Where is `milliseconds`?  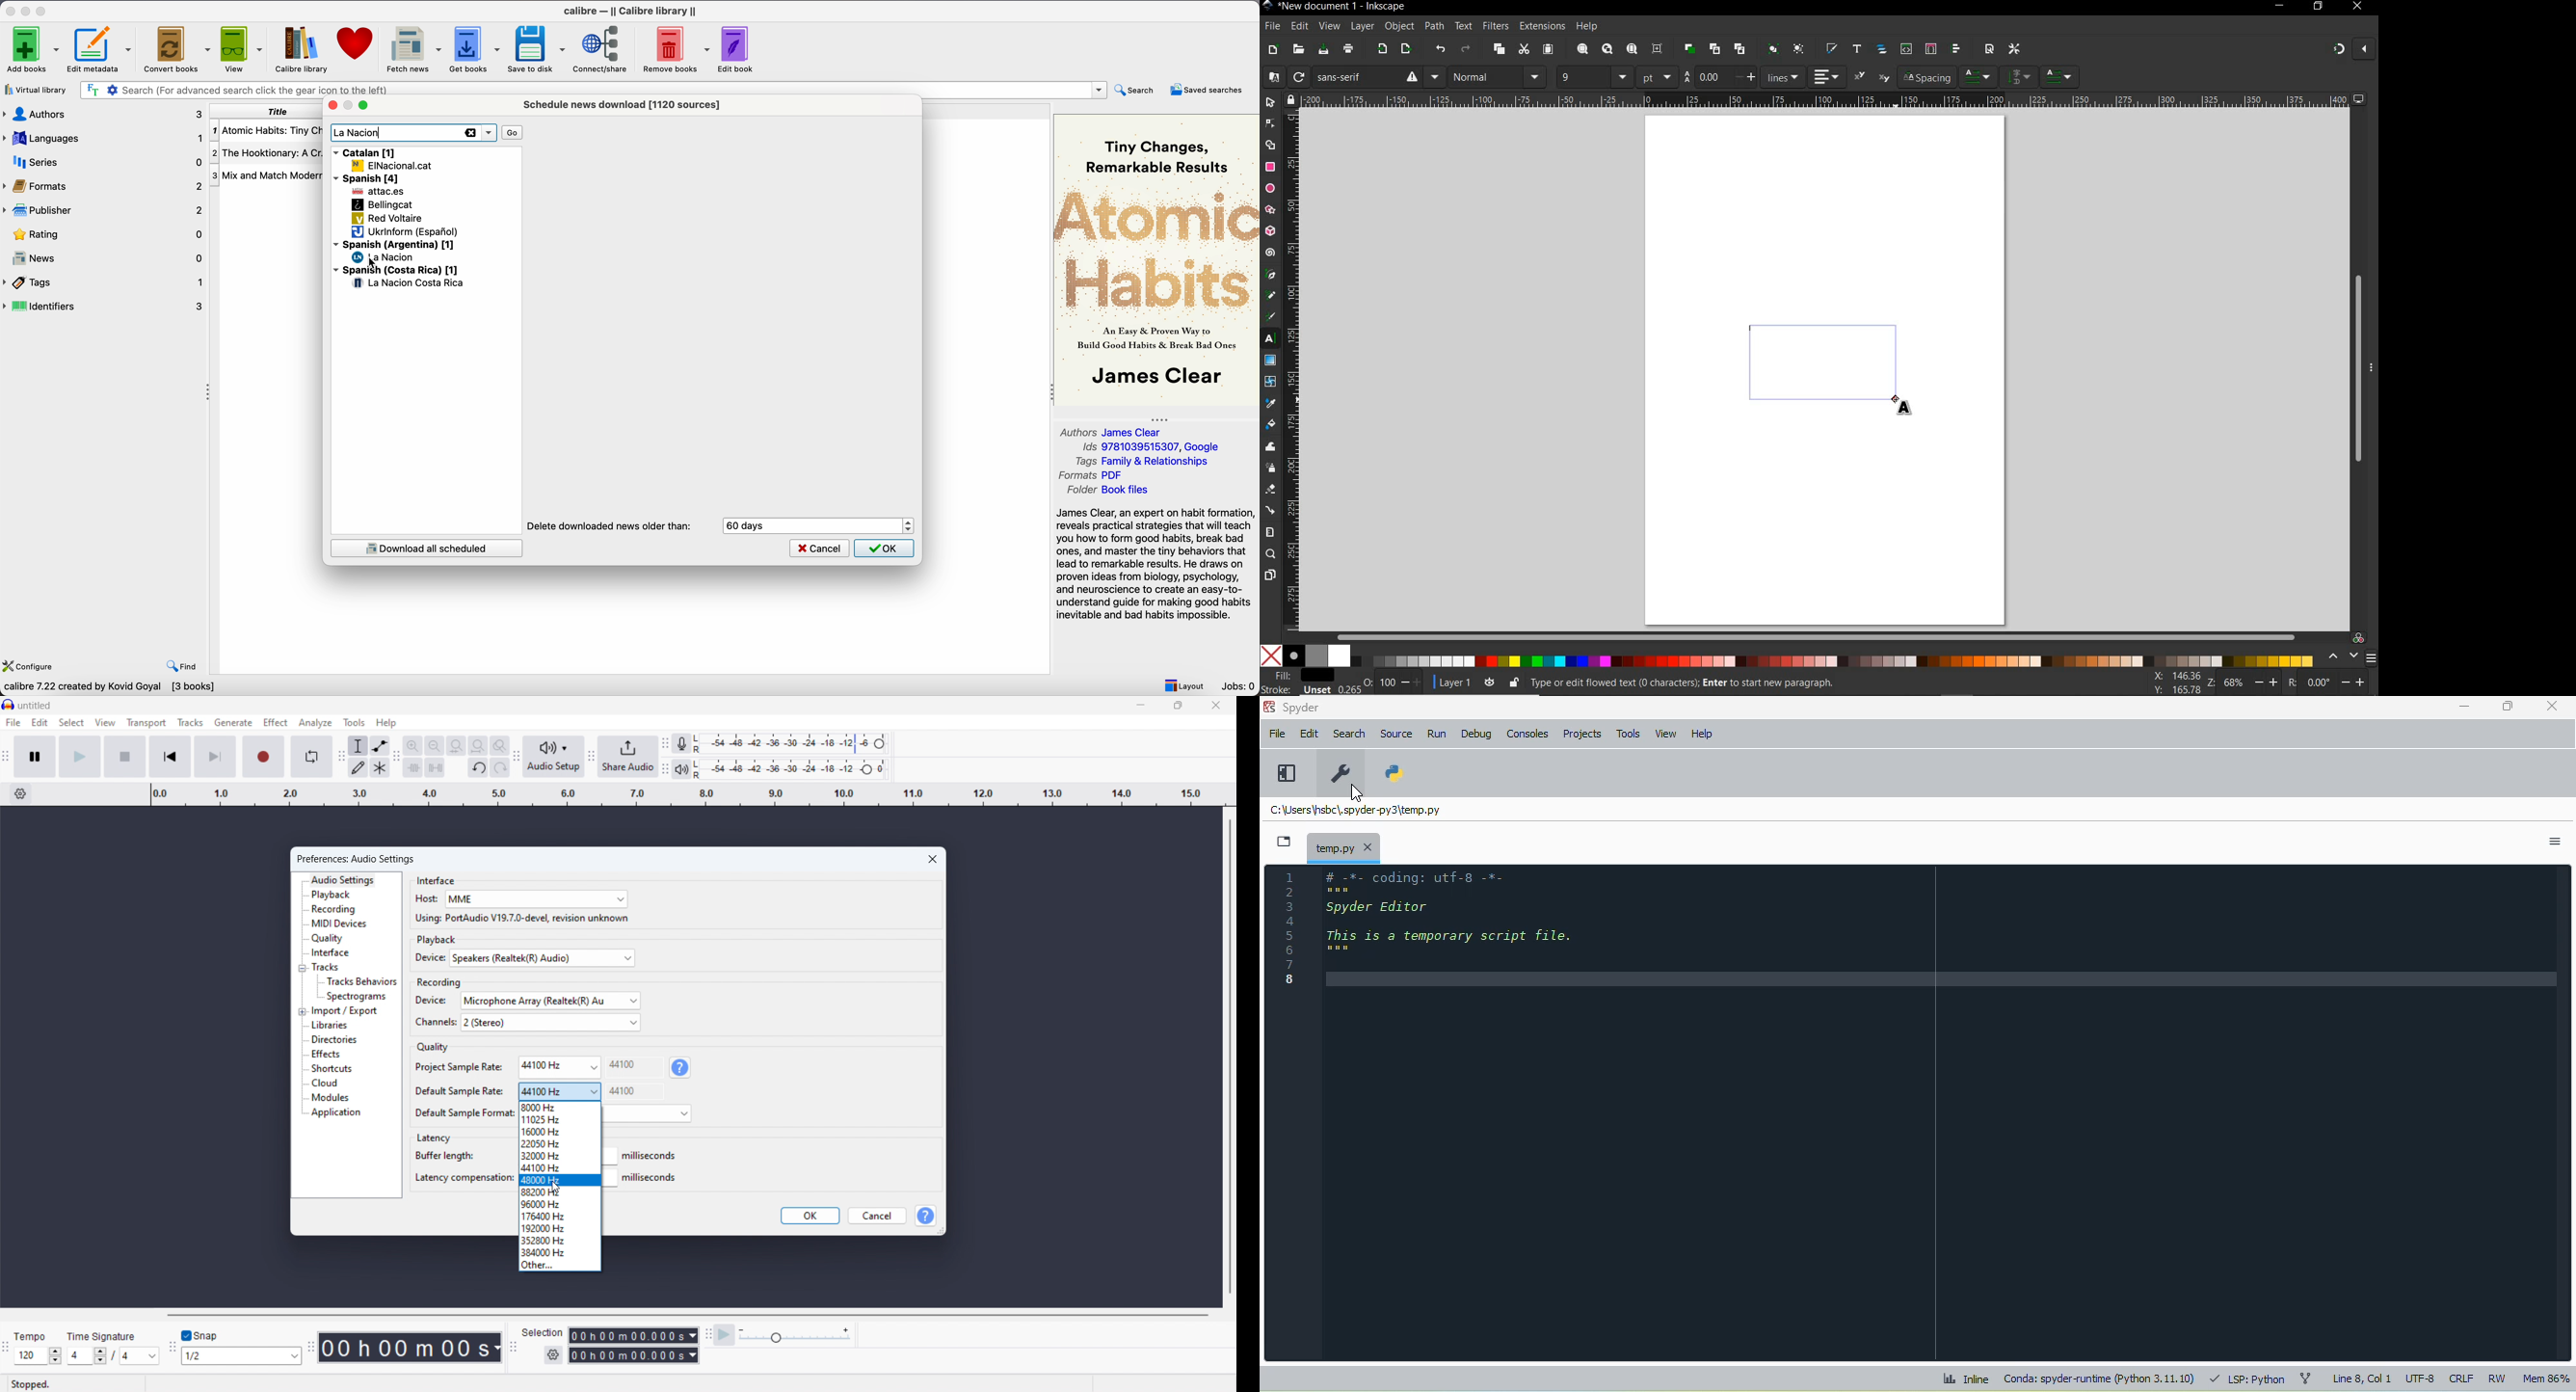 milliseconds is located at coordinates (652, 1177).